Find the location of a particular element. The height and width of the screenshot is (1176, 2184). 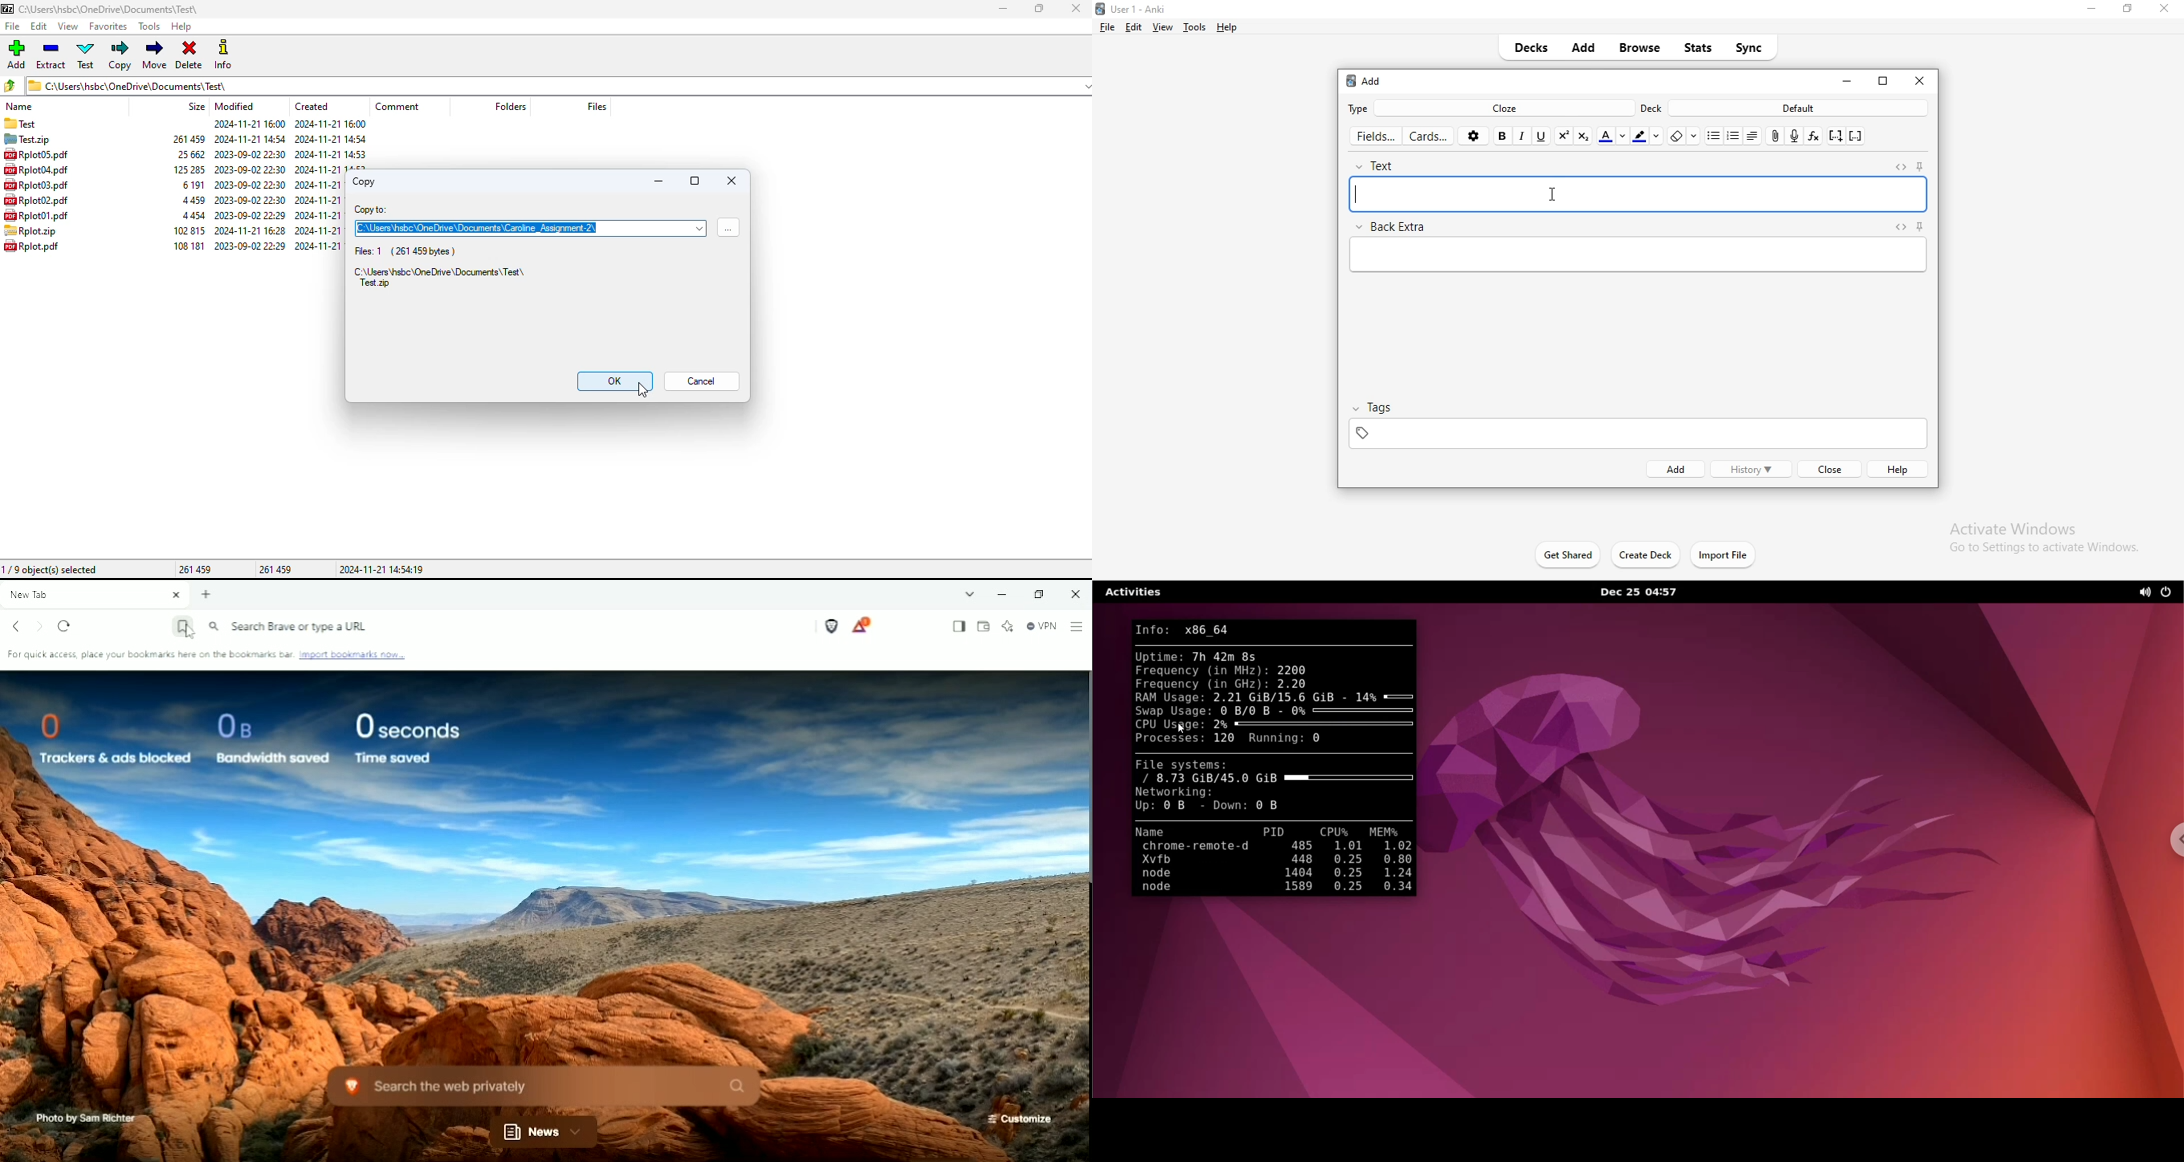

created date & time is located at coordinates (332, 169).